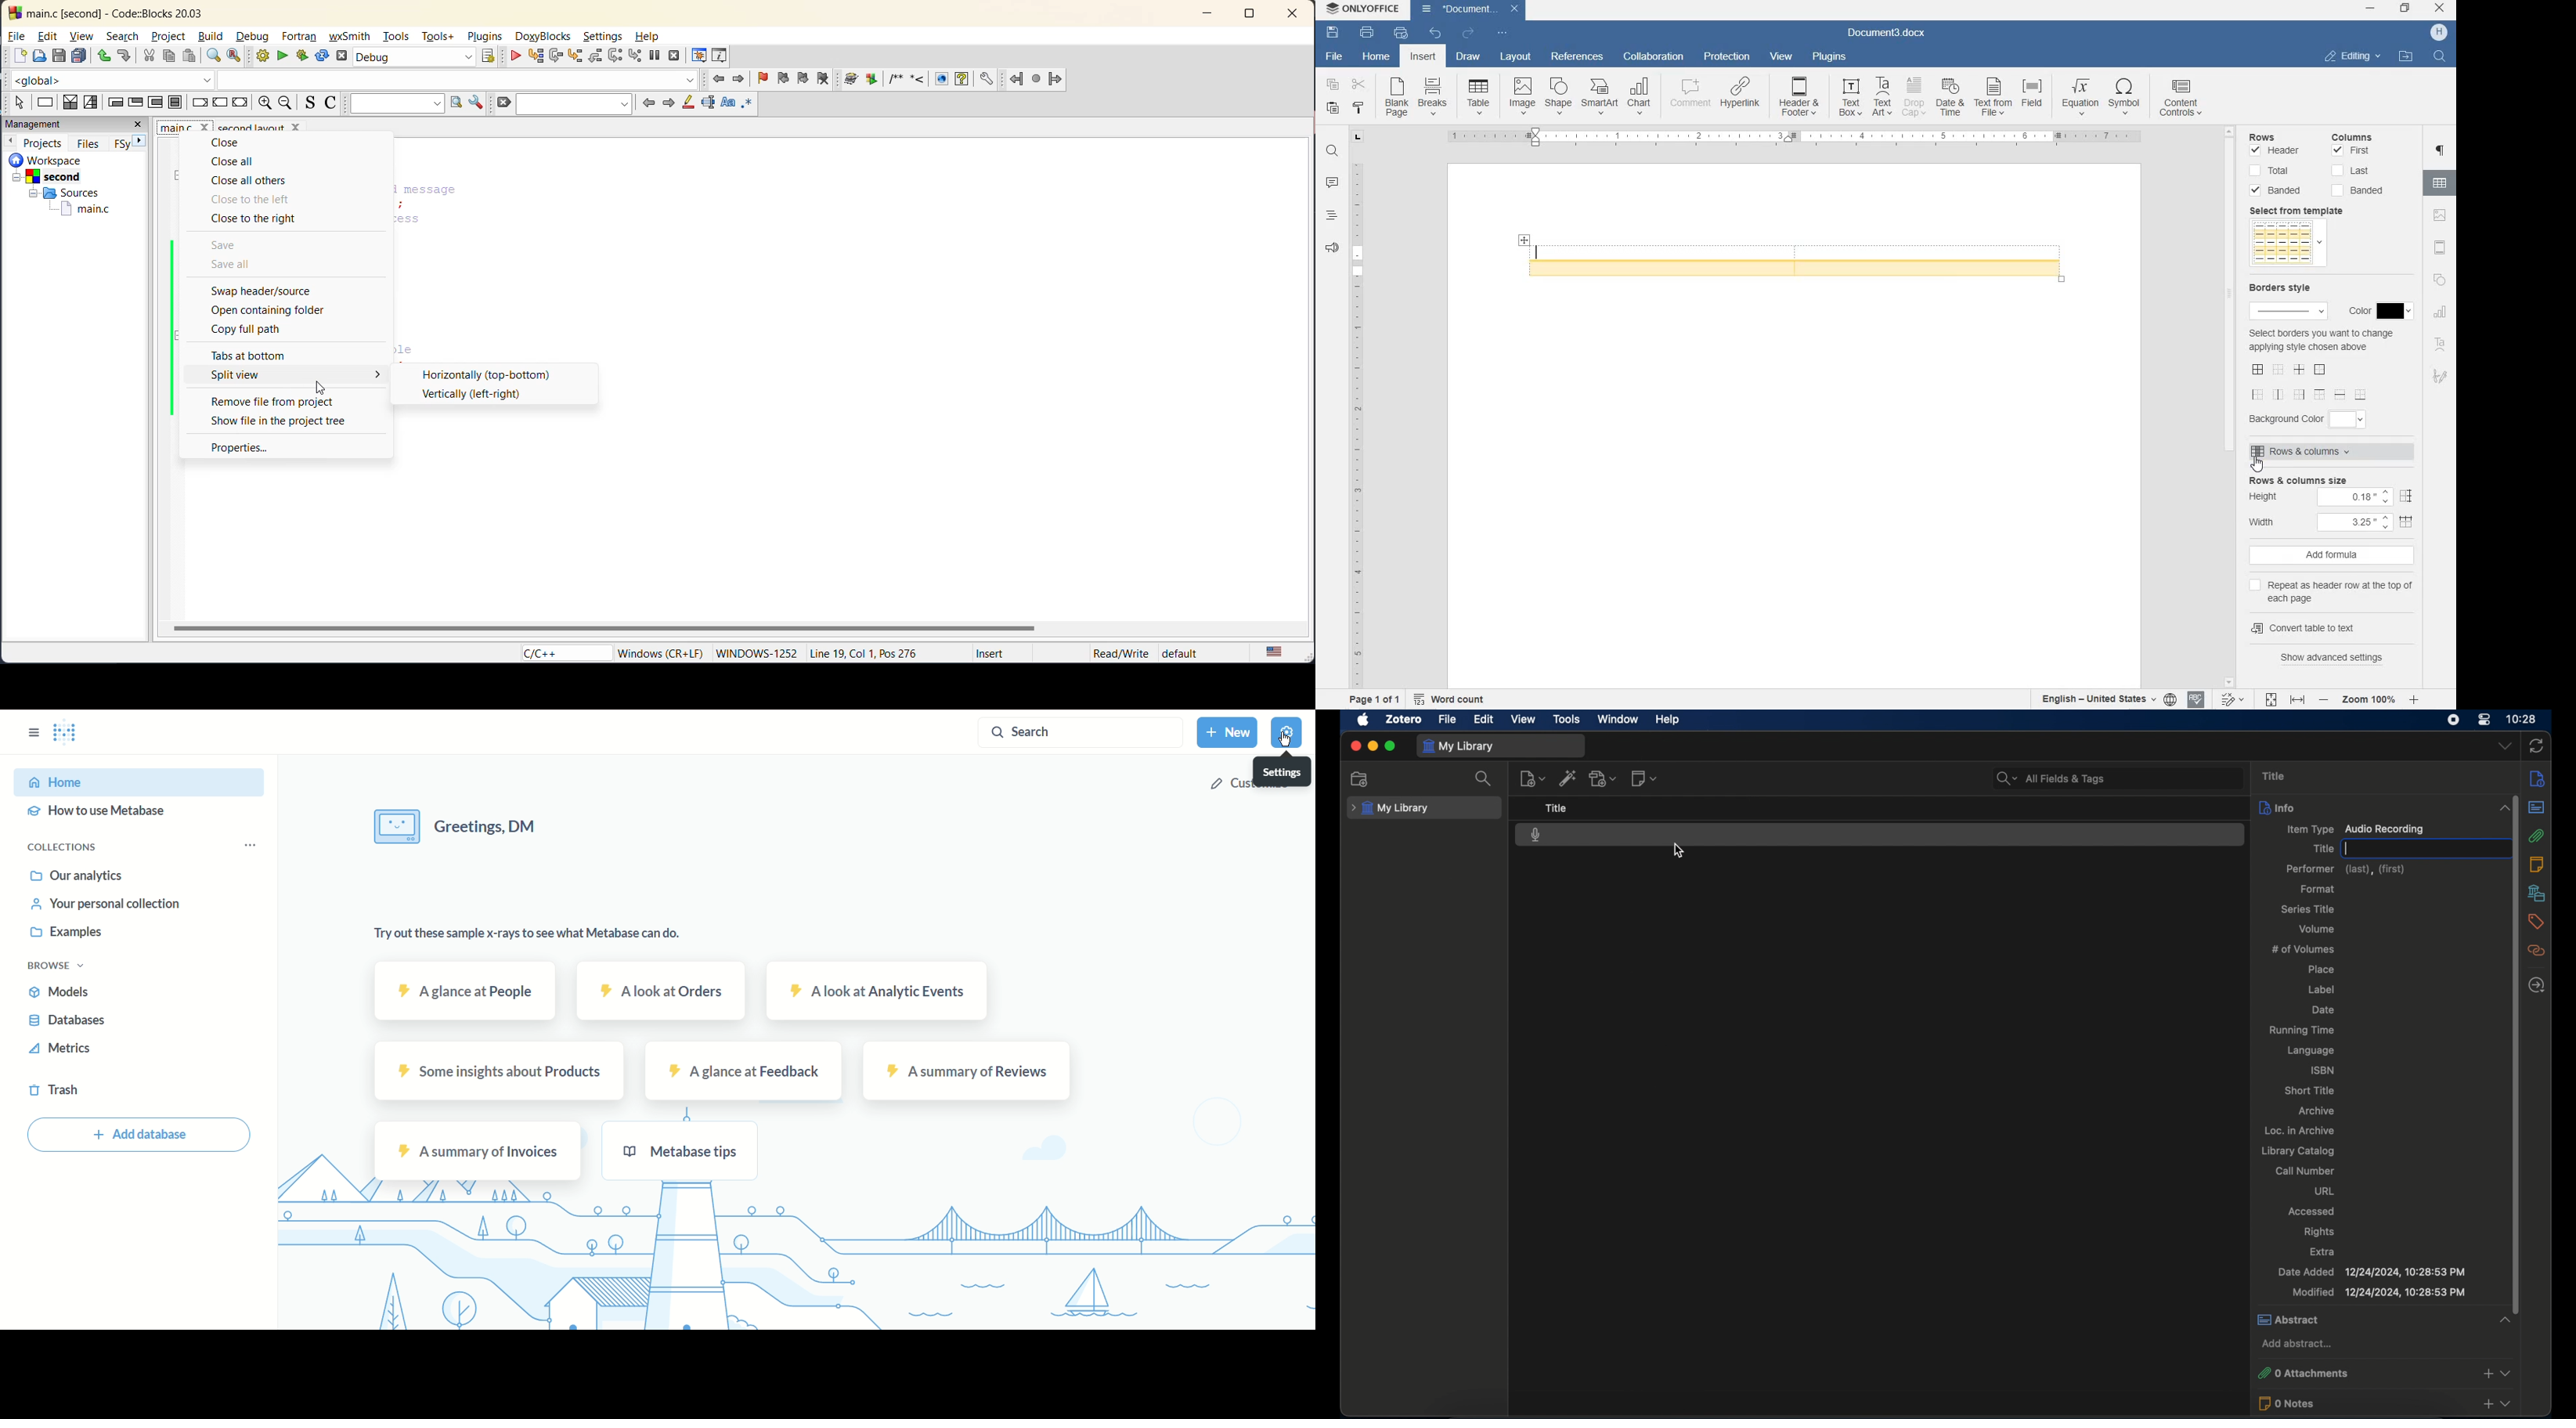 This screenshot has width=2576, height=1428. What do you see at coordinates (84, 1021) in the screenshot?
I see `Databases` at bounding box center [84, 1021].